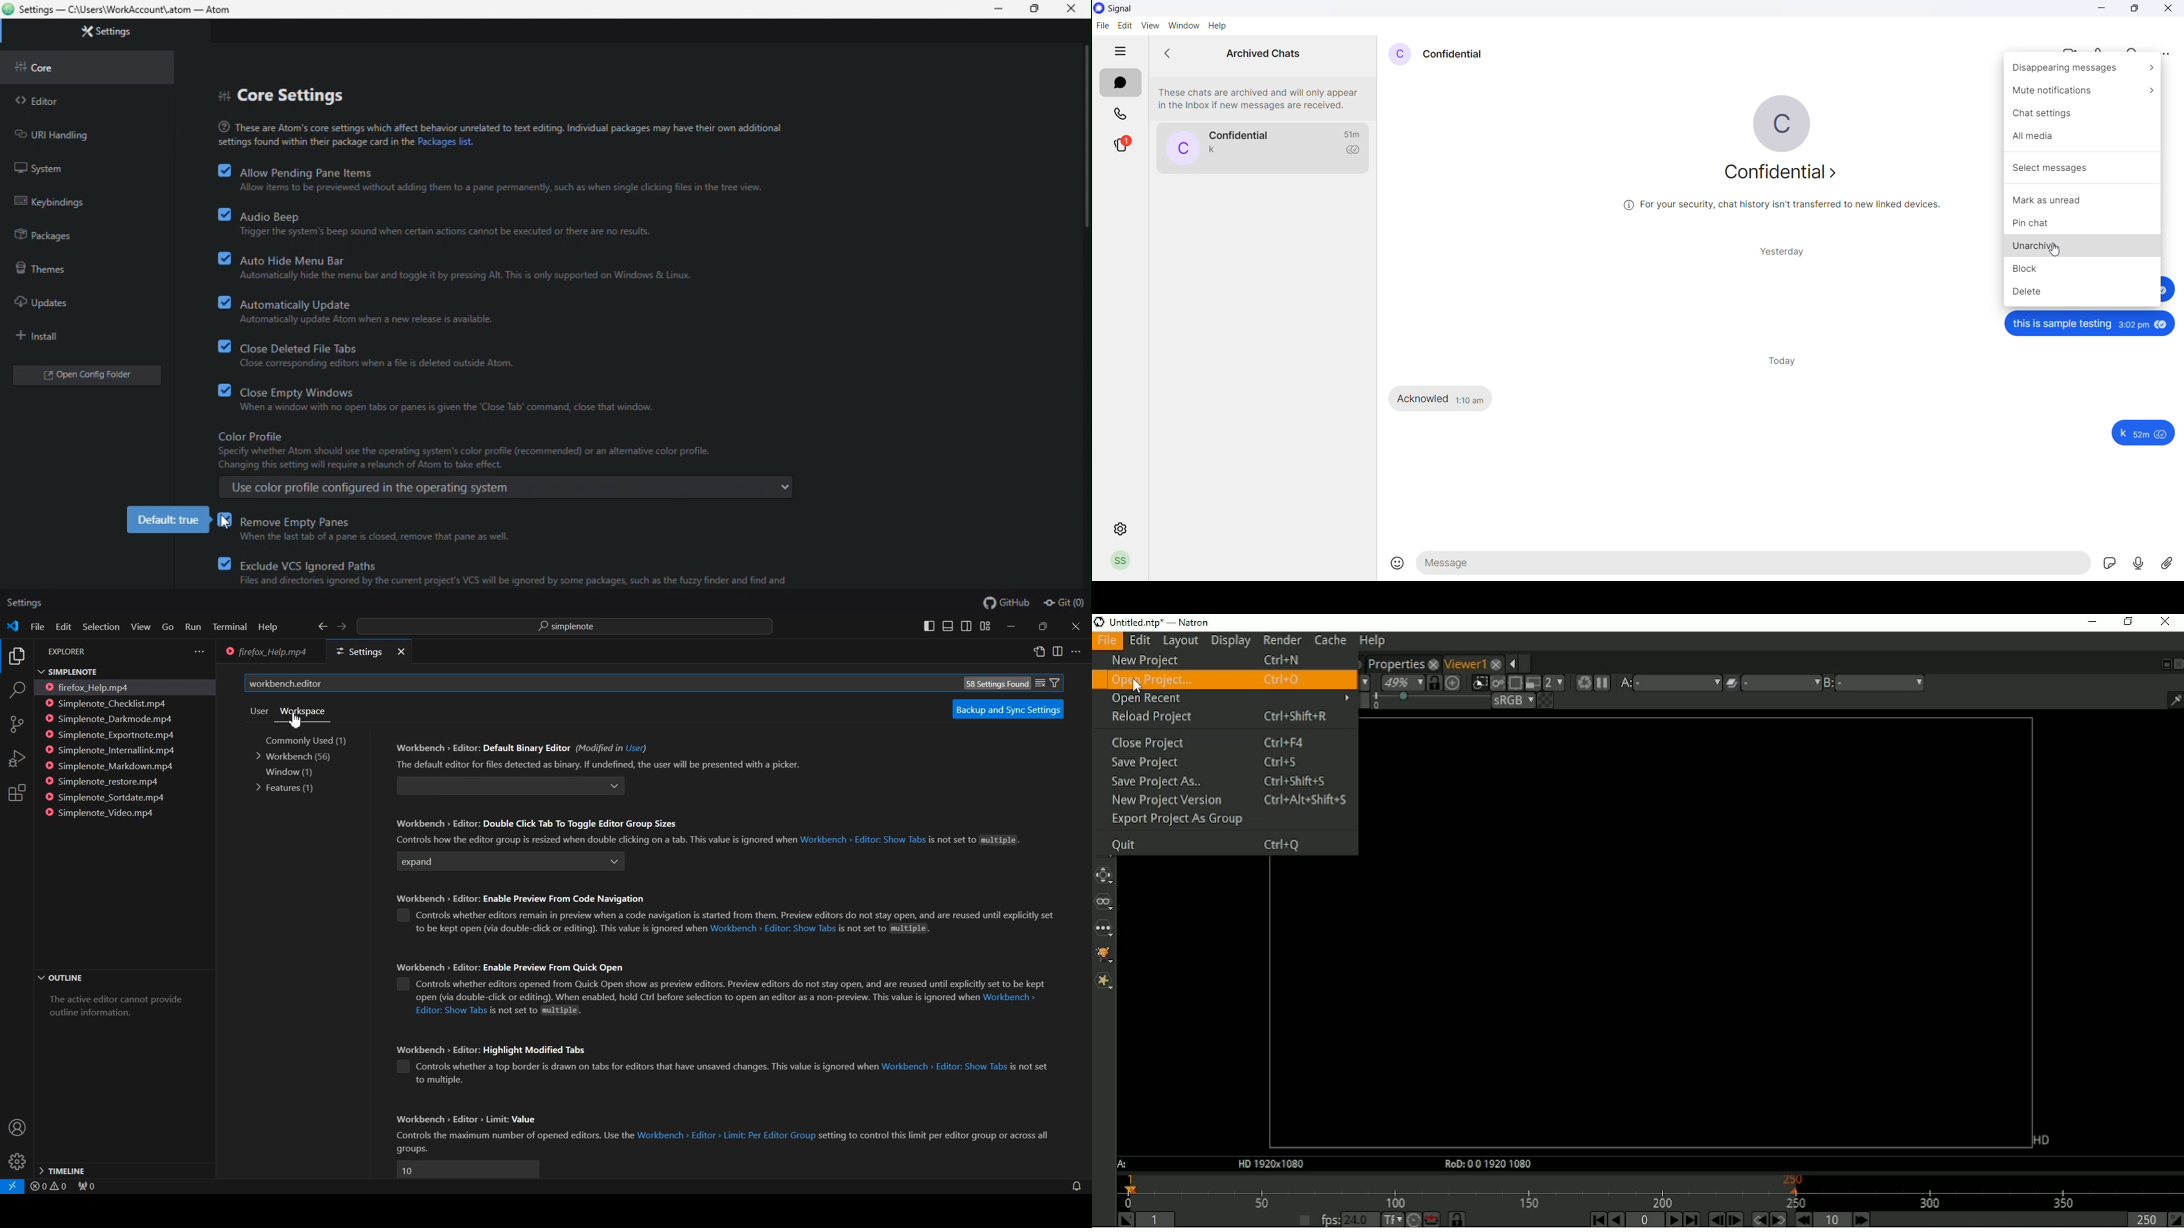 This screenshot has height=1232, width=2184. I want to click on 1:10 am, so click(1472, 400).